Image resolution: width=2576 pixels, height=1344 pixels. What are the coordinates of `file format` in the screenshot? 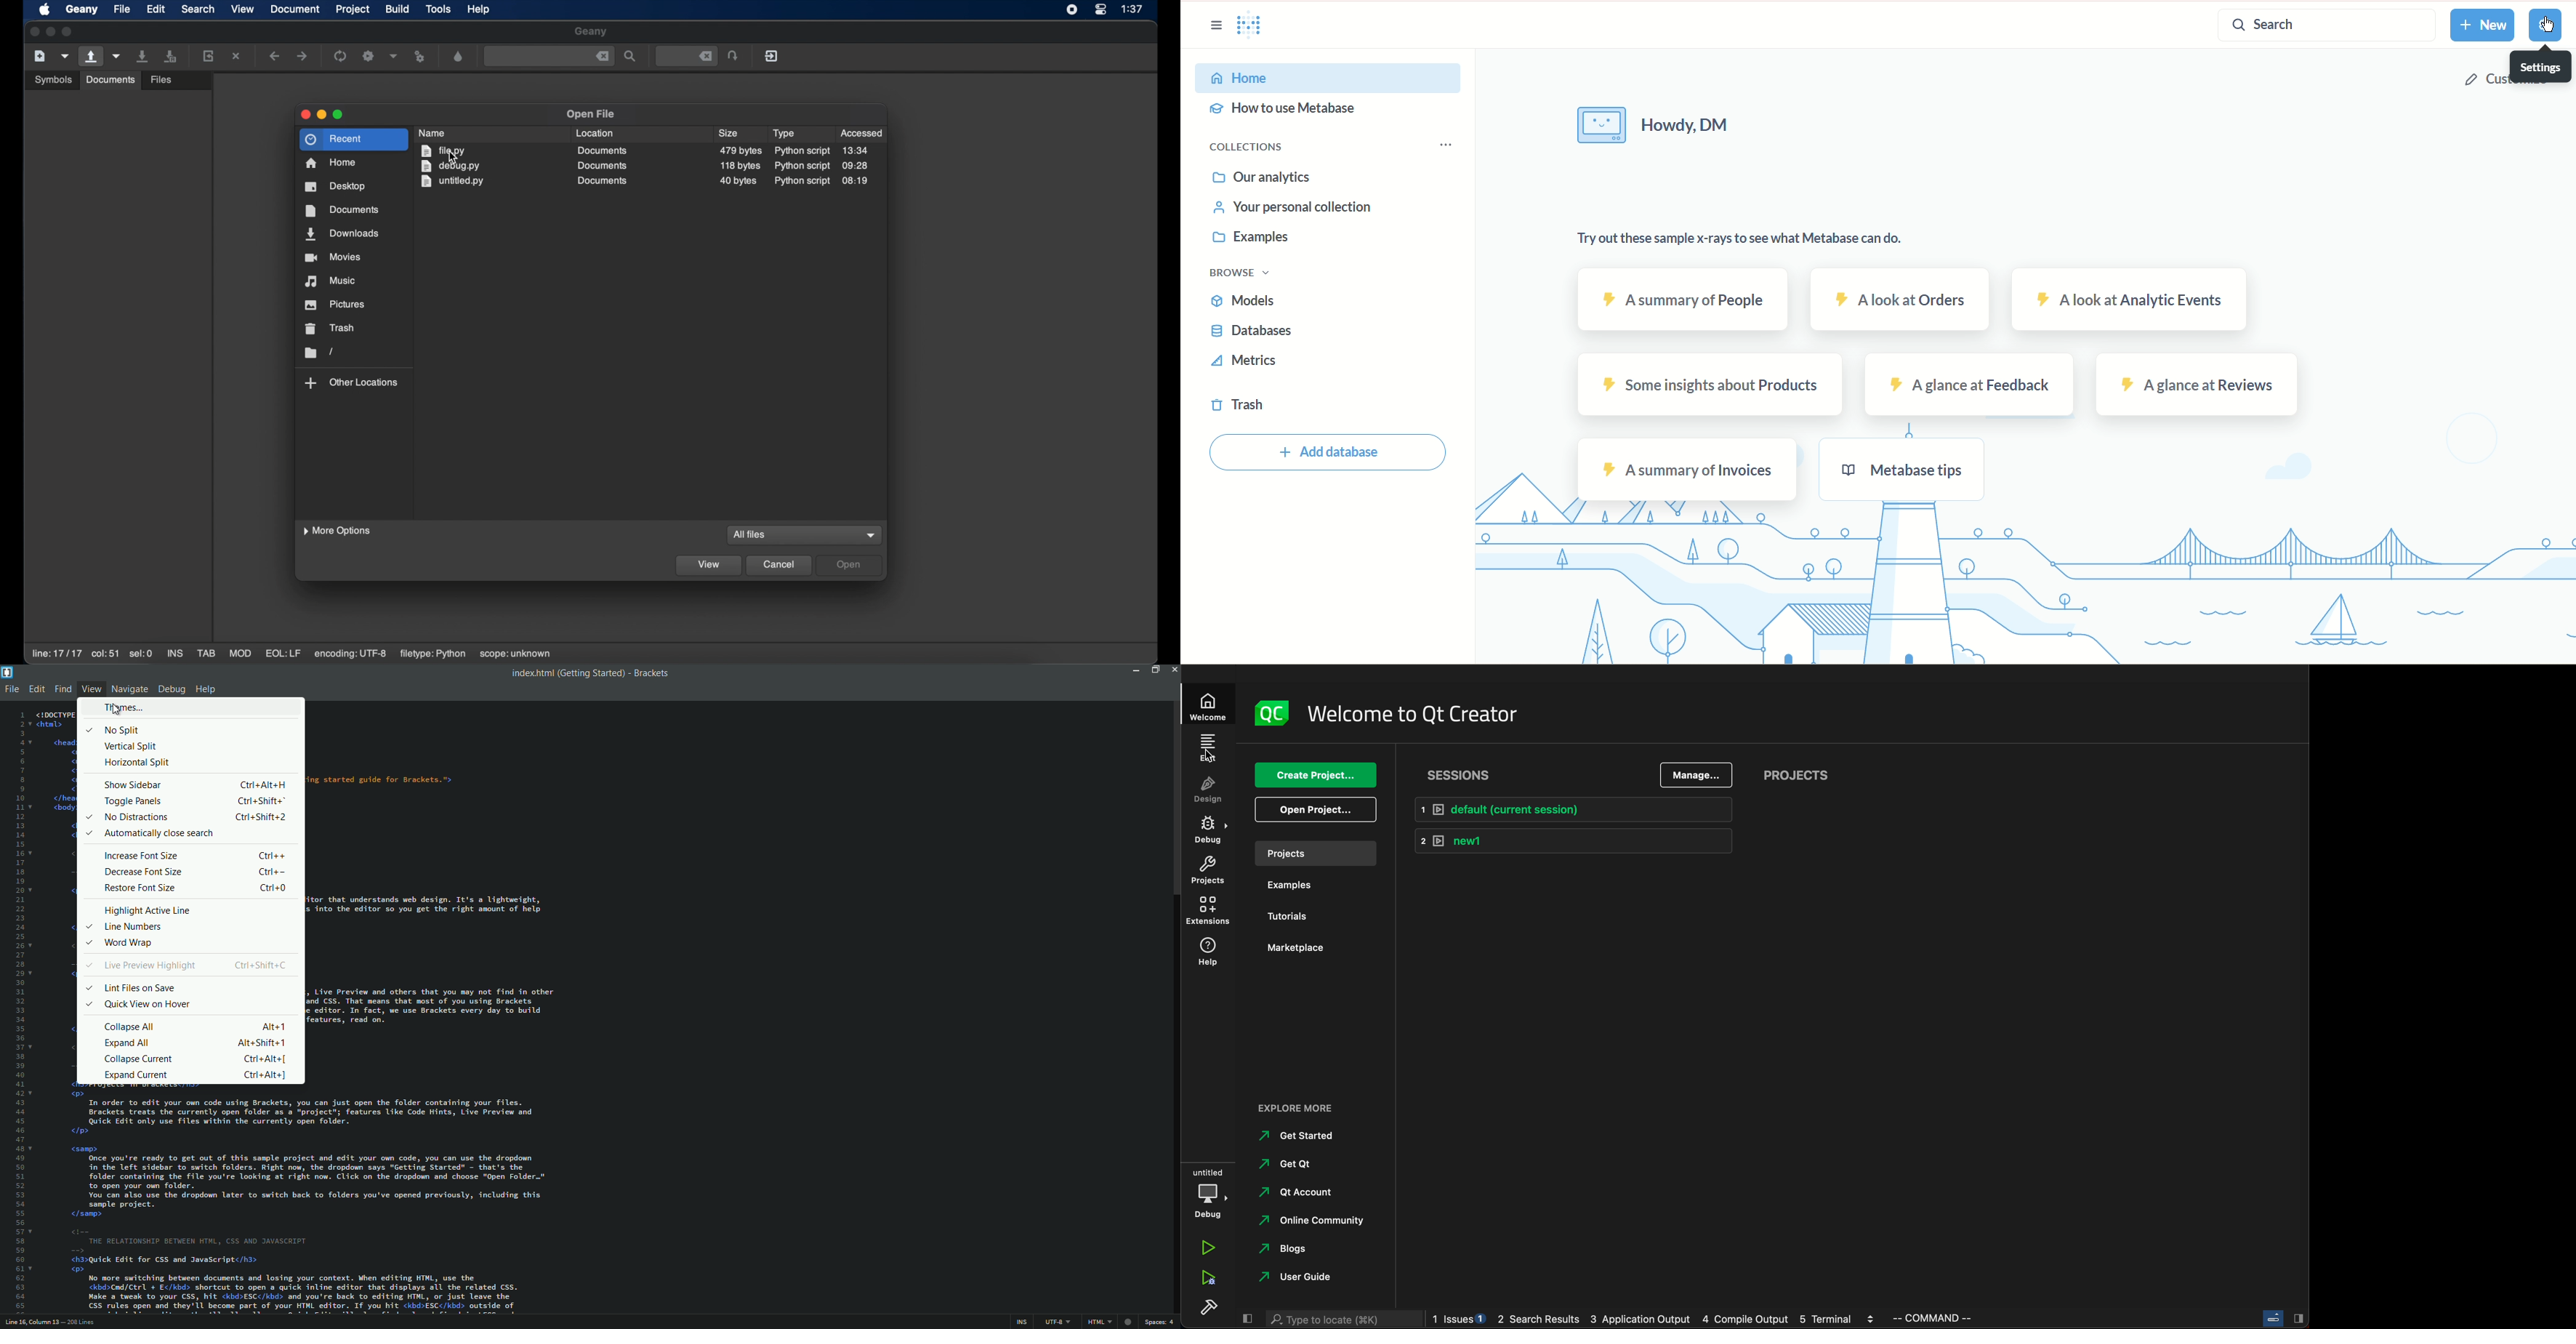 It's located at (1102, 1323).